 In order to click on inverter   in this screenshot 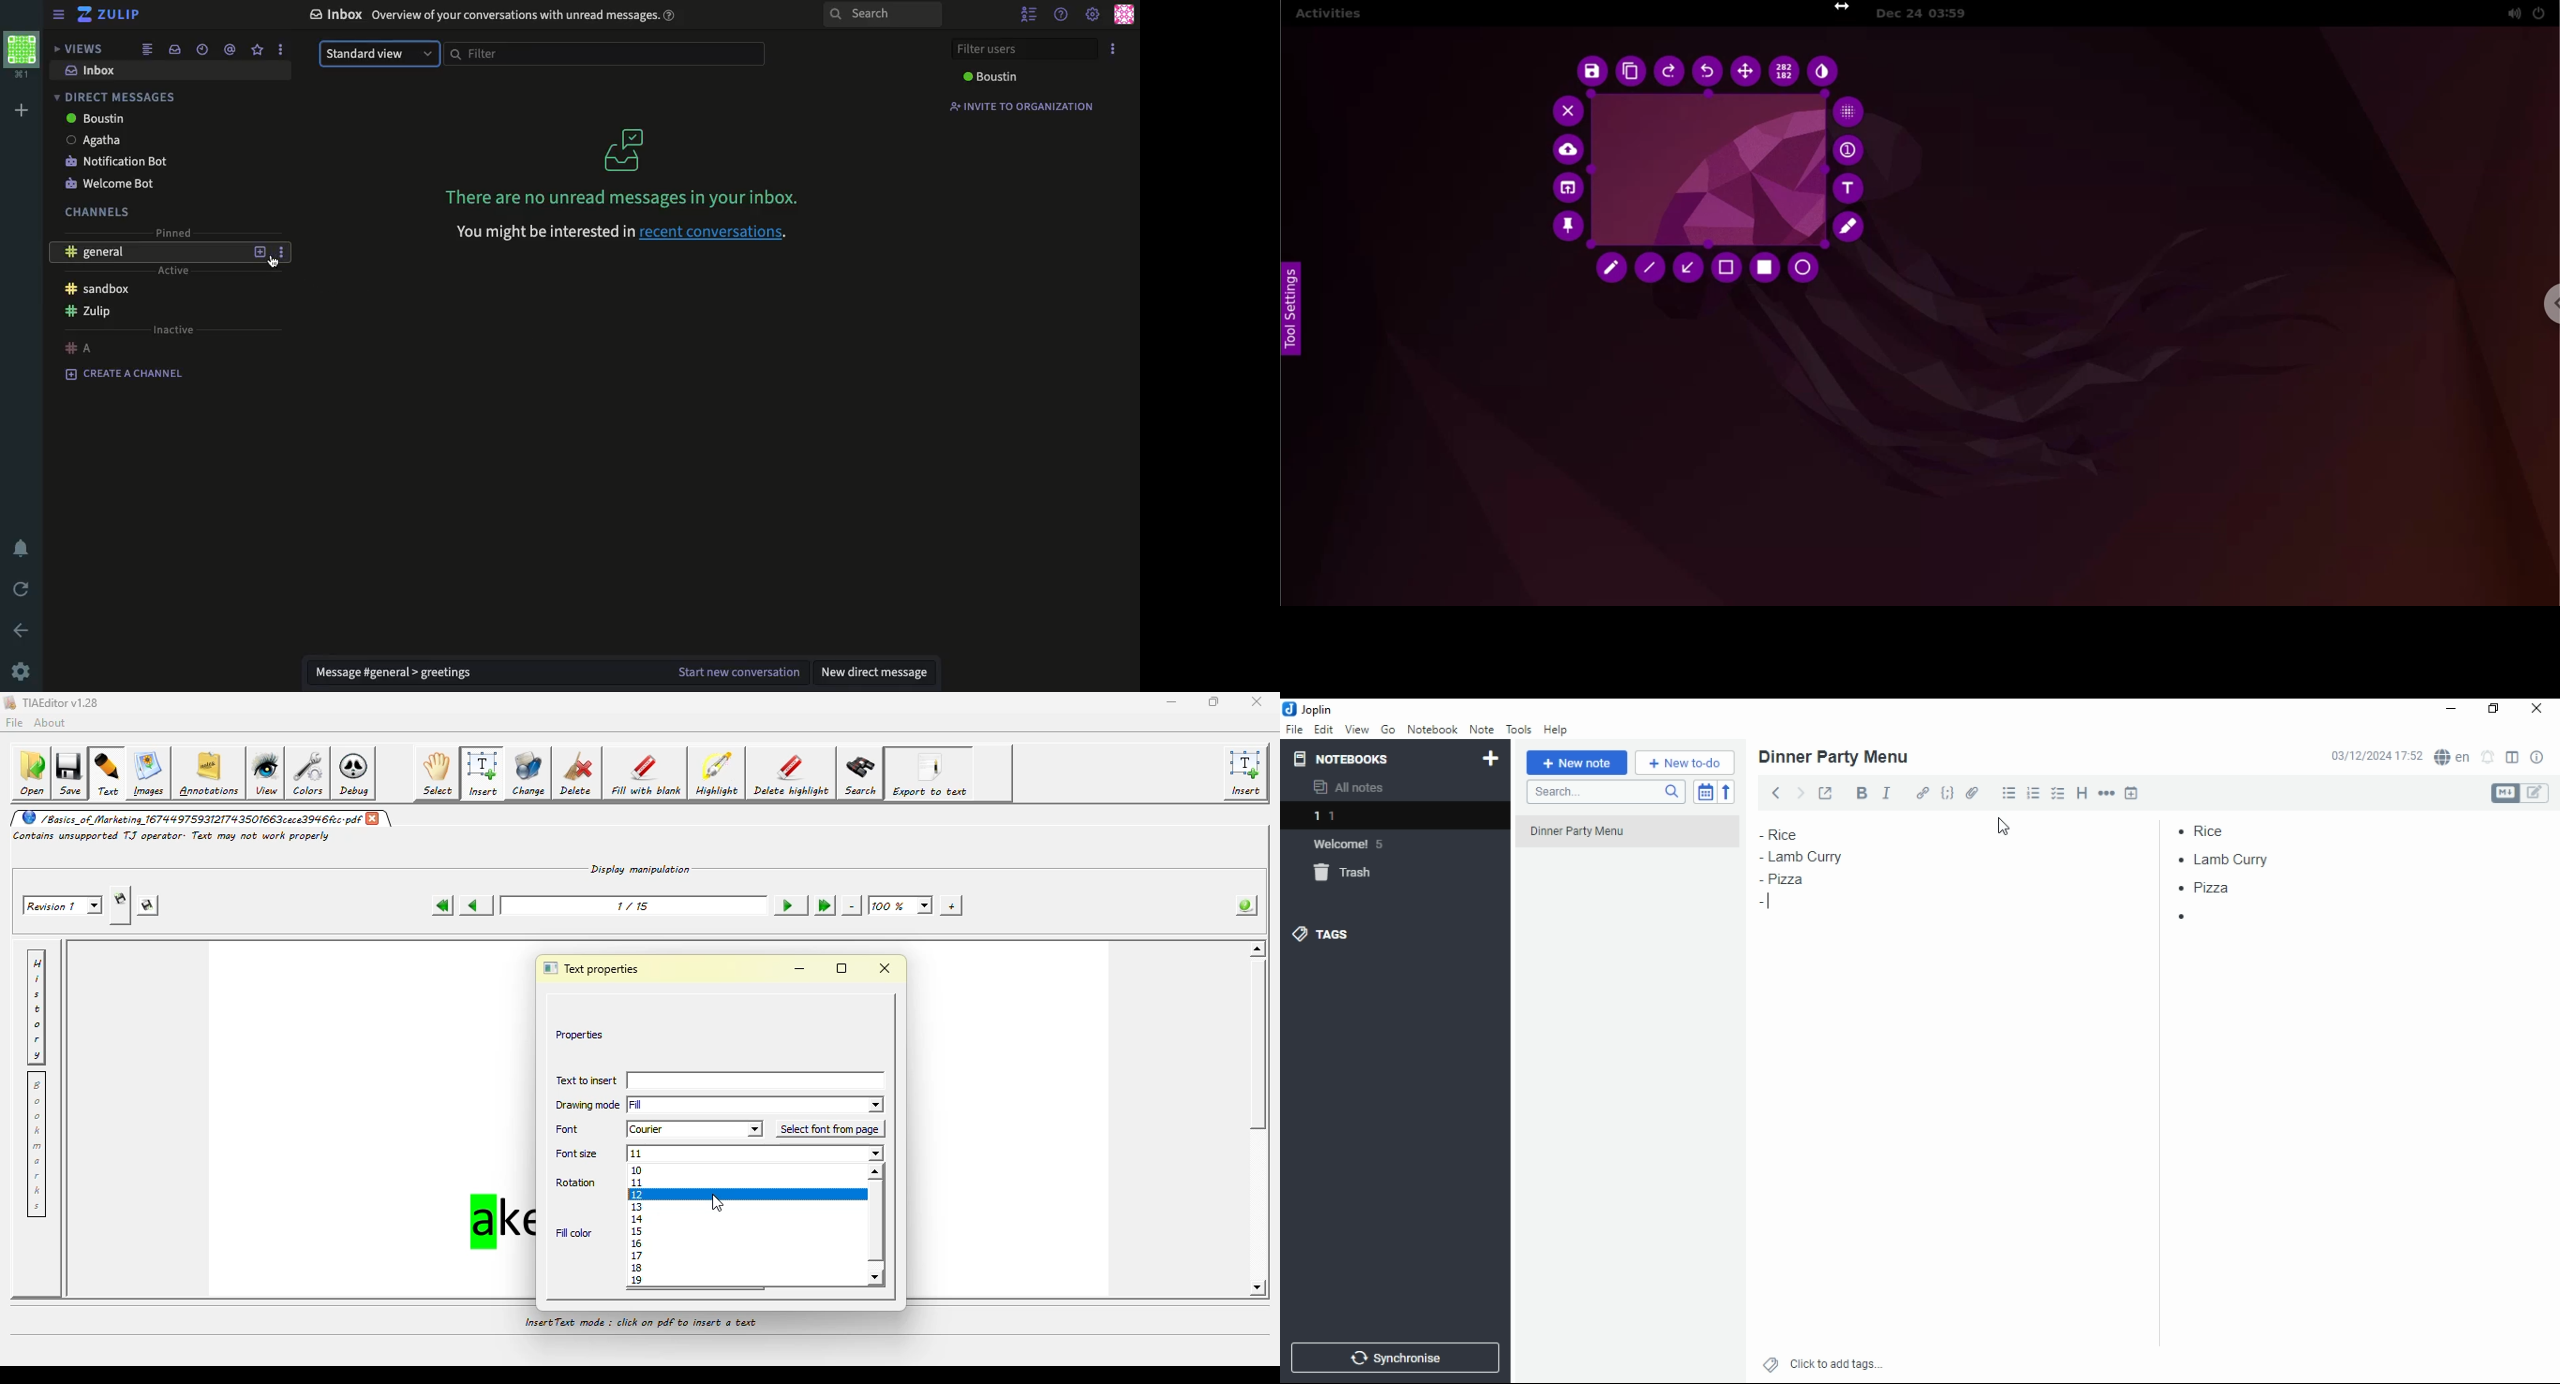, I will do `click(1825, 70)`.